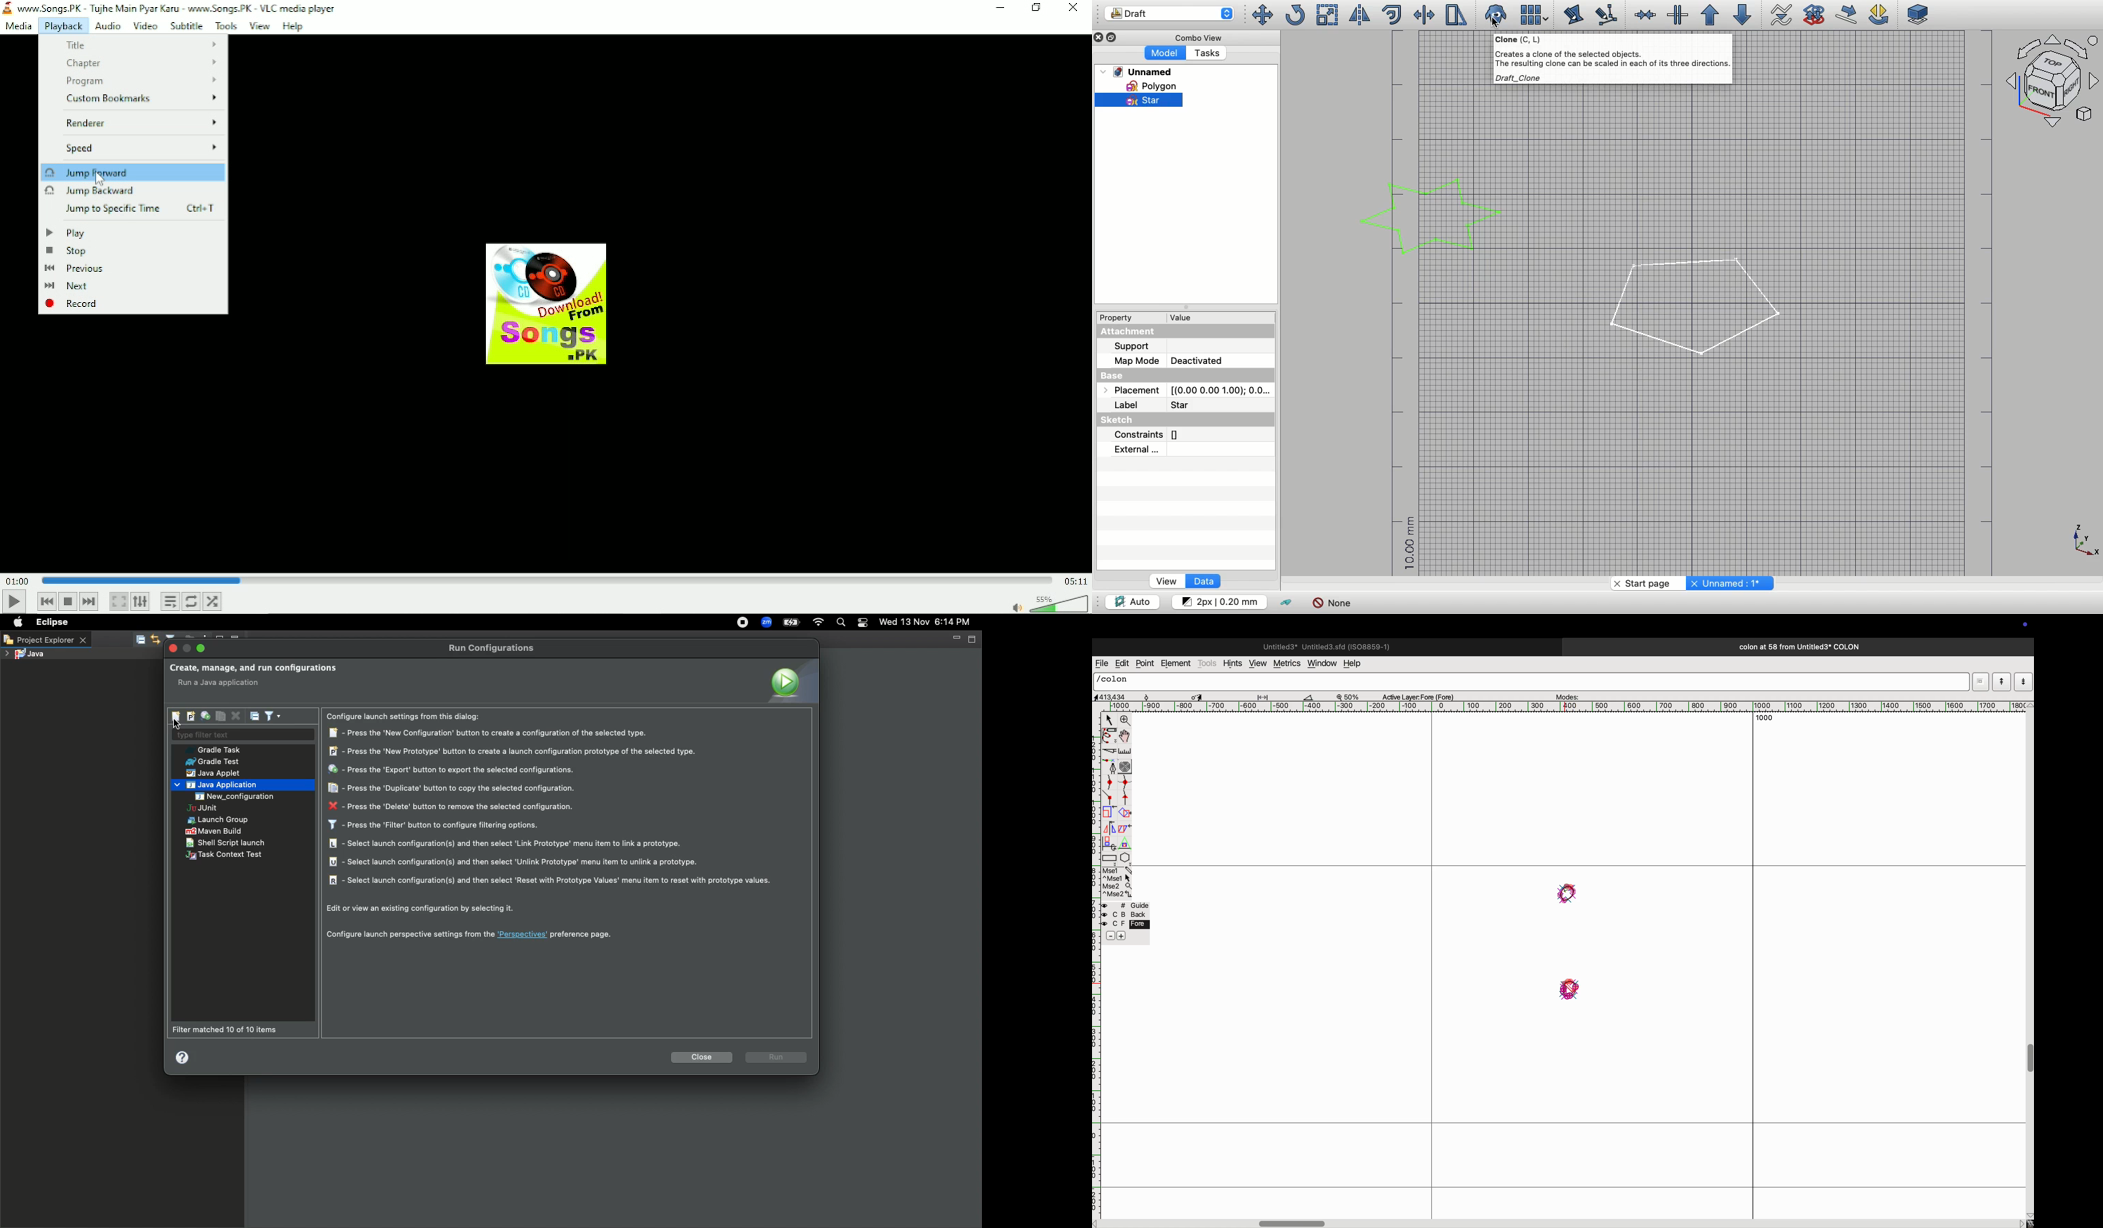  What do you see at coordinates (864, 623) in the screenshot?
I see `Notification` at bounding box center [864, 623].